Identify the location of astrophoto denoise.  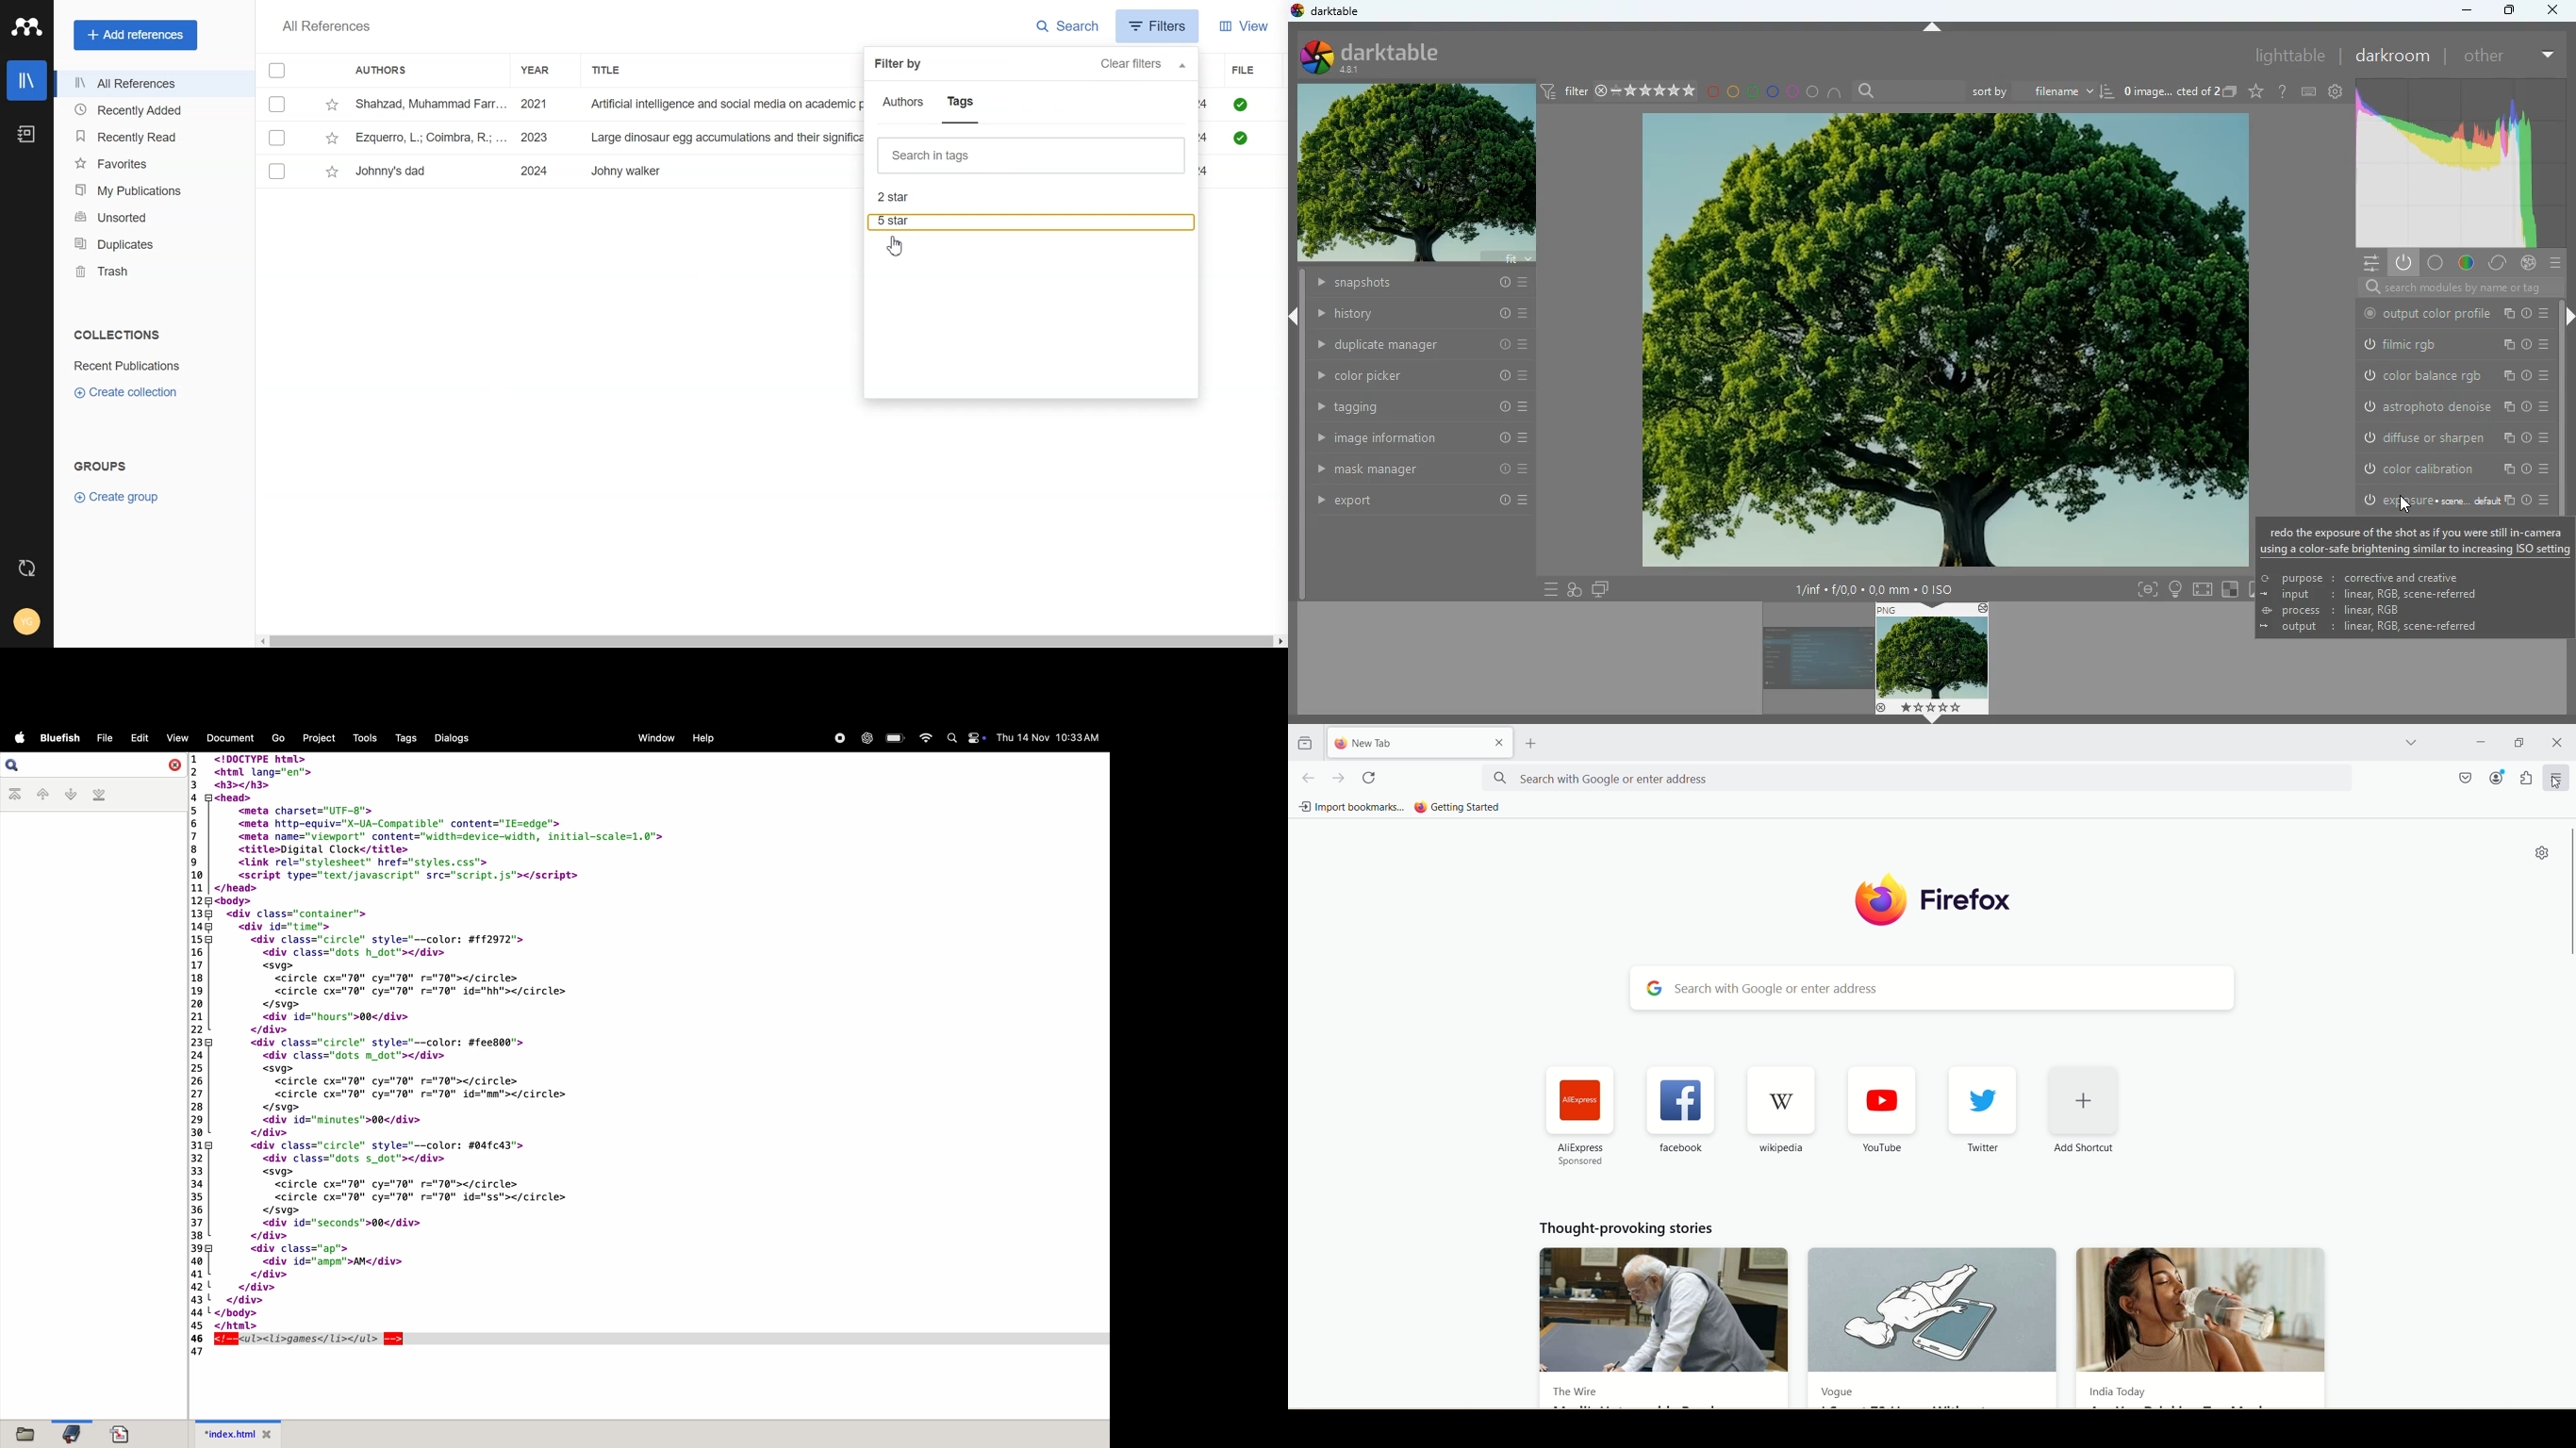
(2451, 406).